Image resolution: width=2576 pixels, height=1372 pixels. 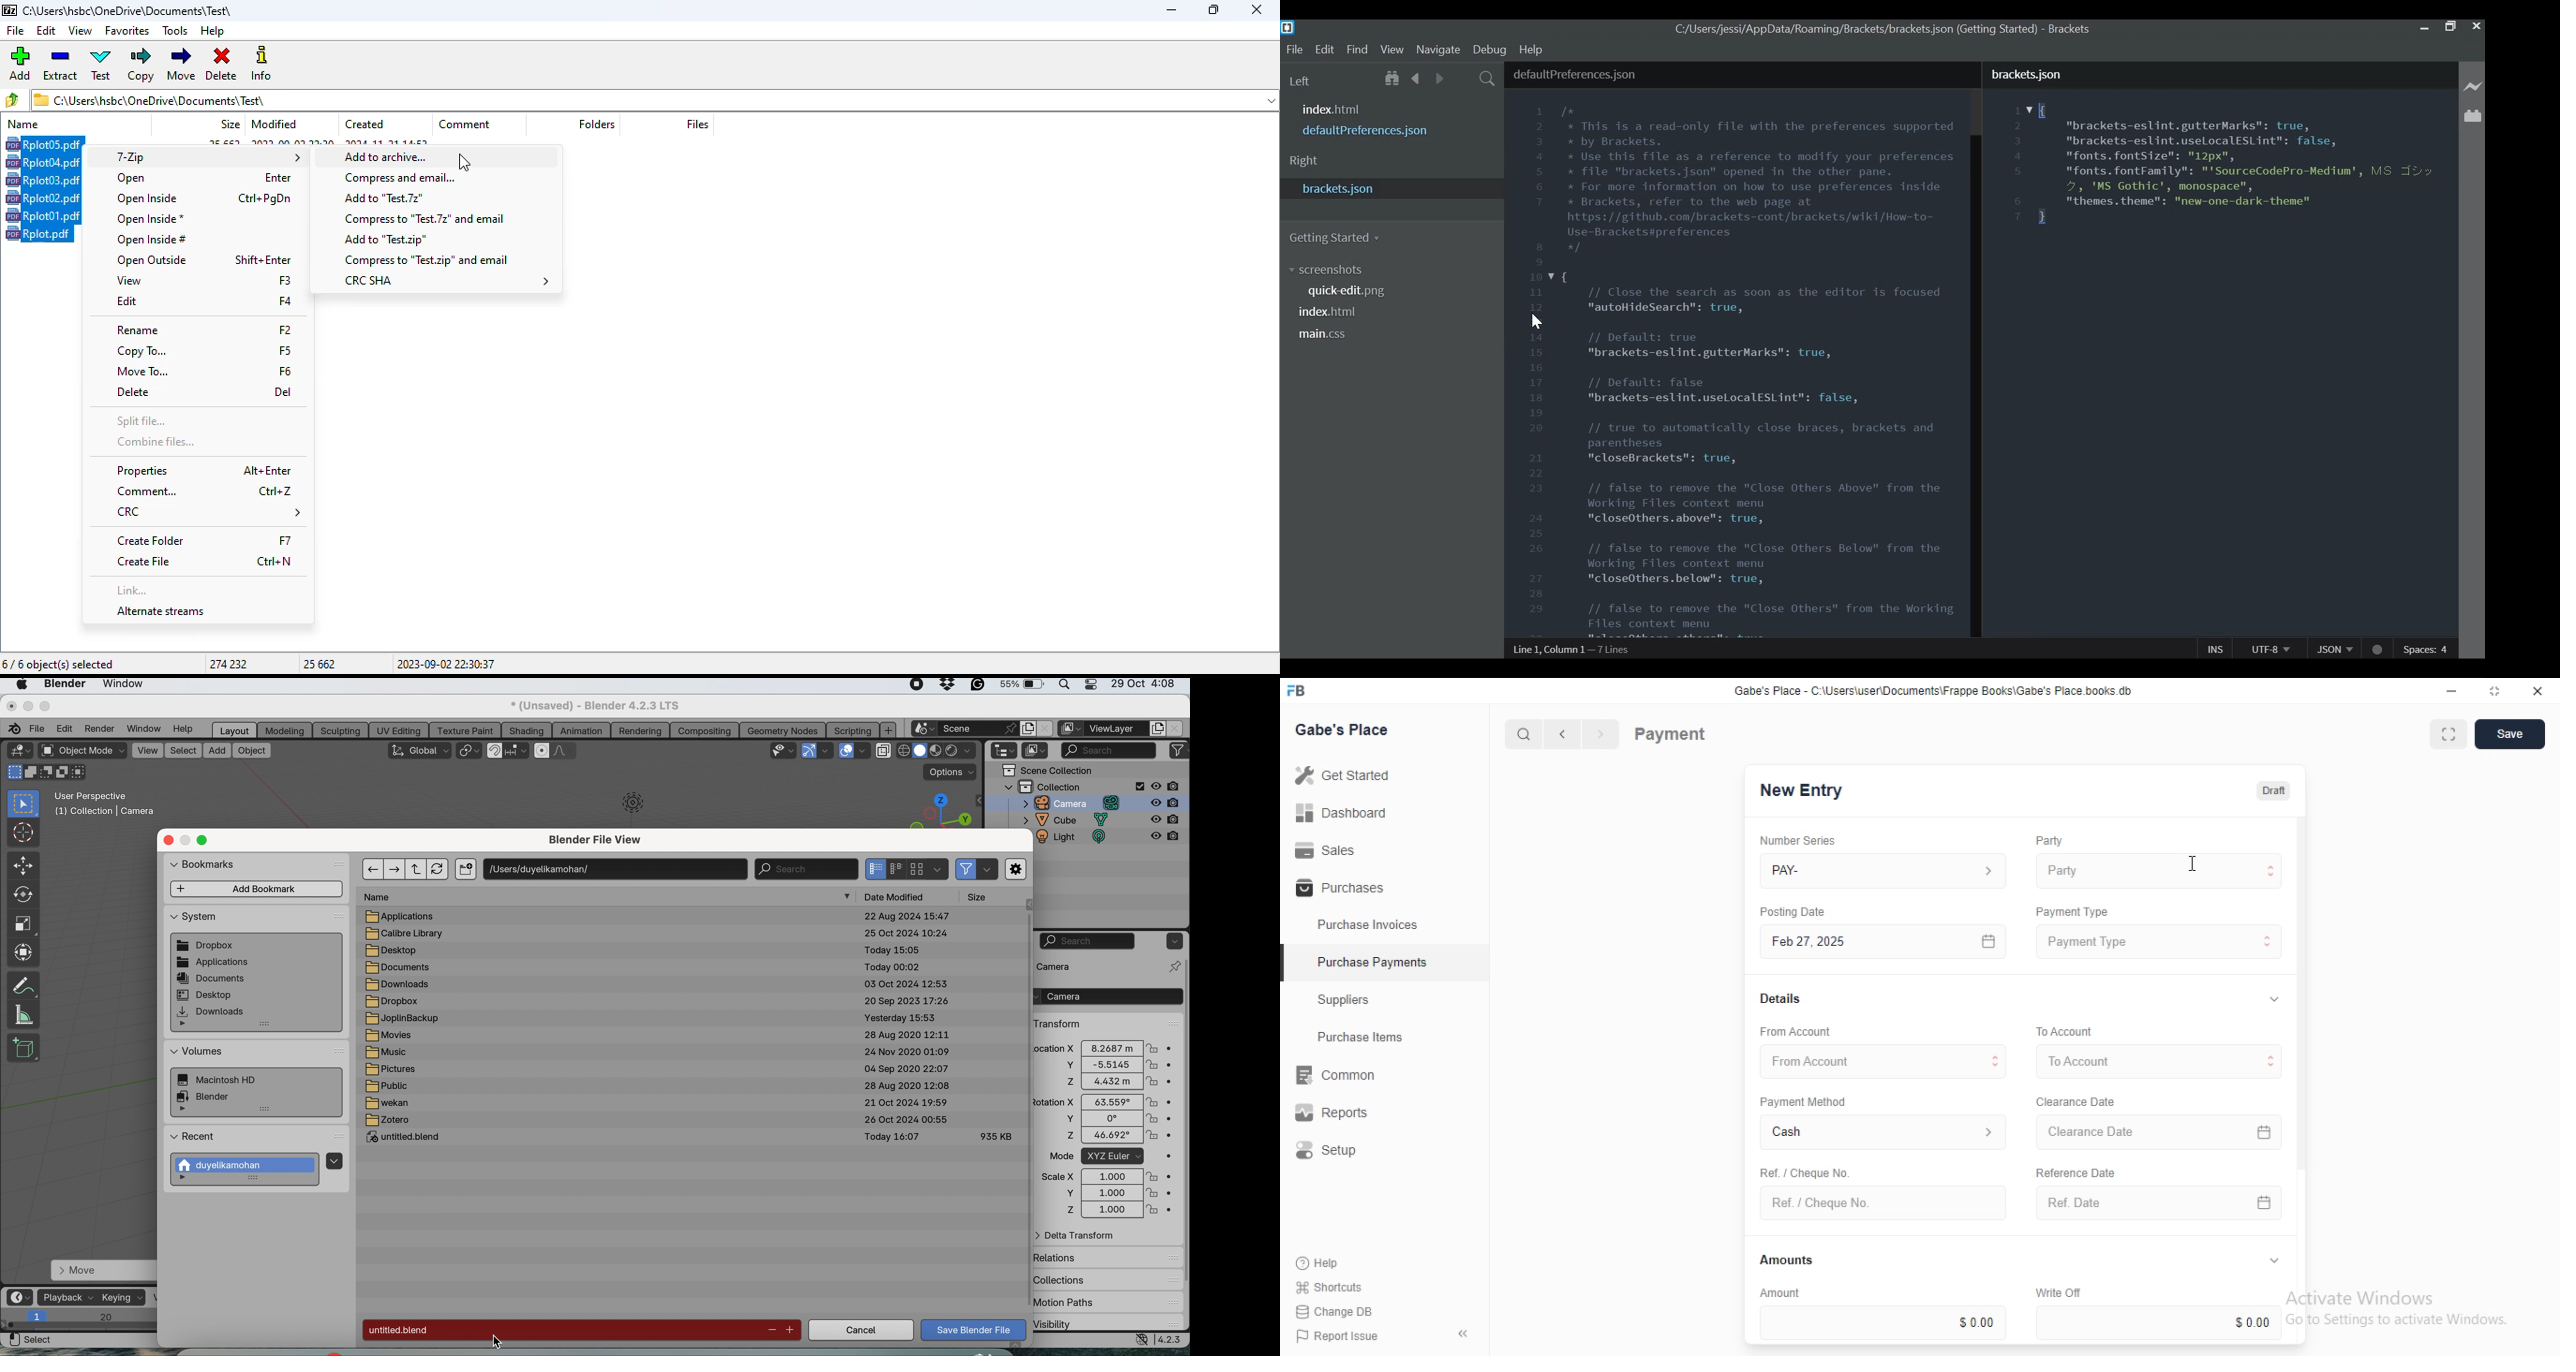 I want to click on tools, so click(x=176, y=31).